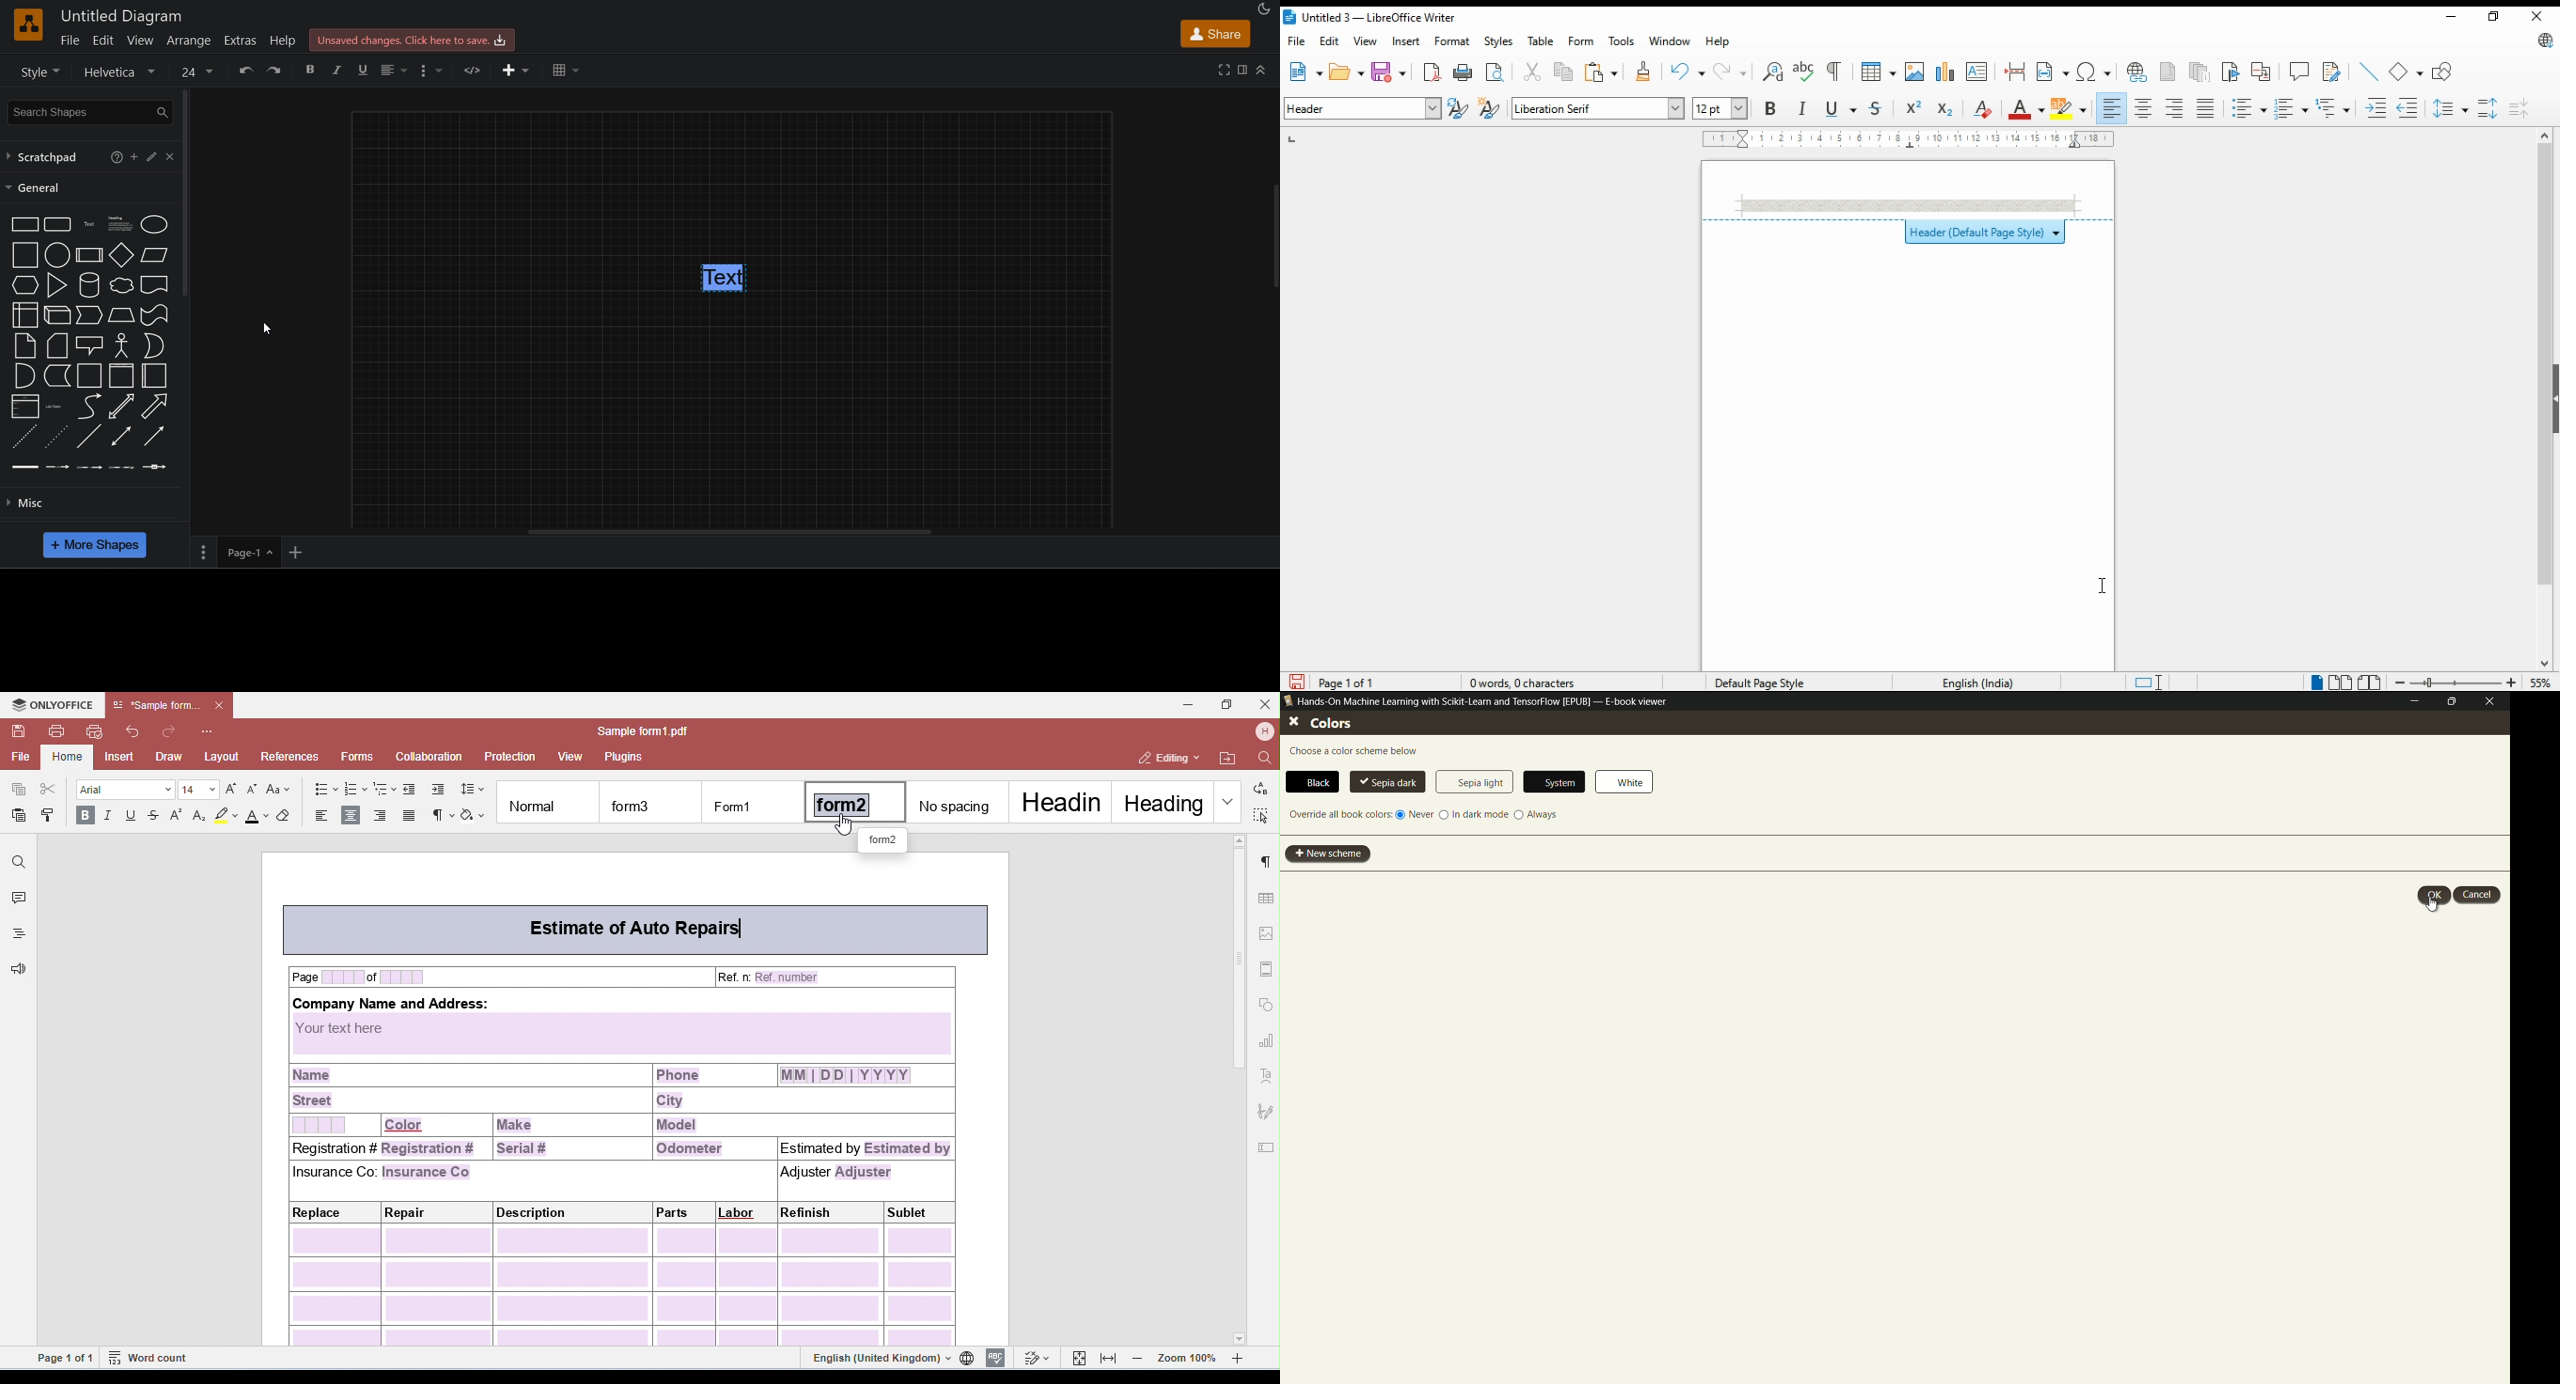 Image resolution: width=2576 pixels, height=1400 pixels. Describe the element at coordinates (2541, 682) in the screenshot. I see `zoom factor` at that location.